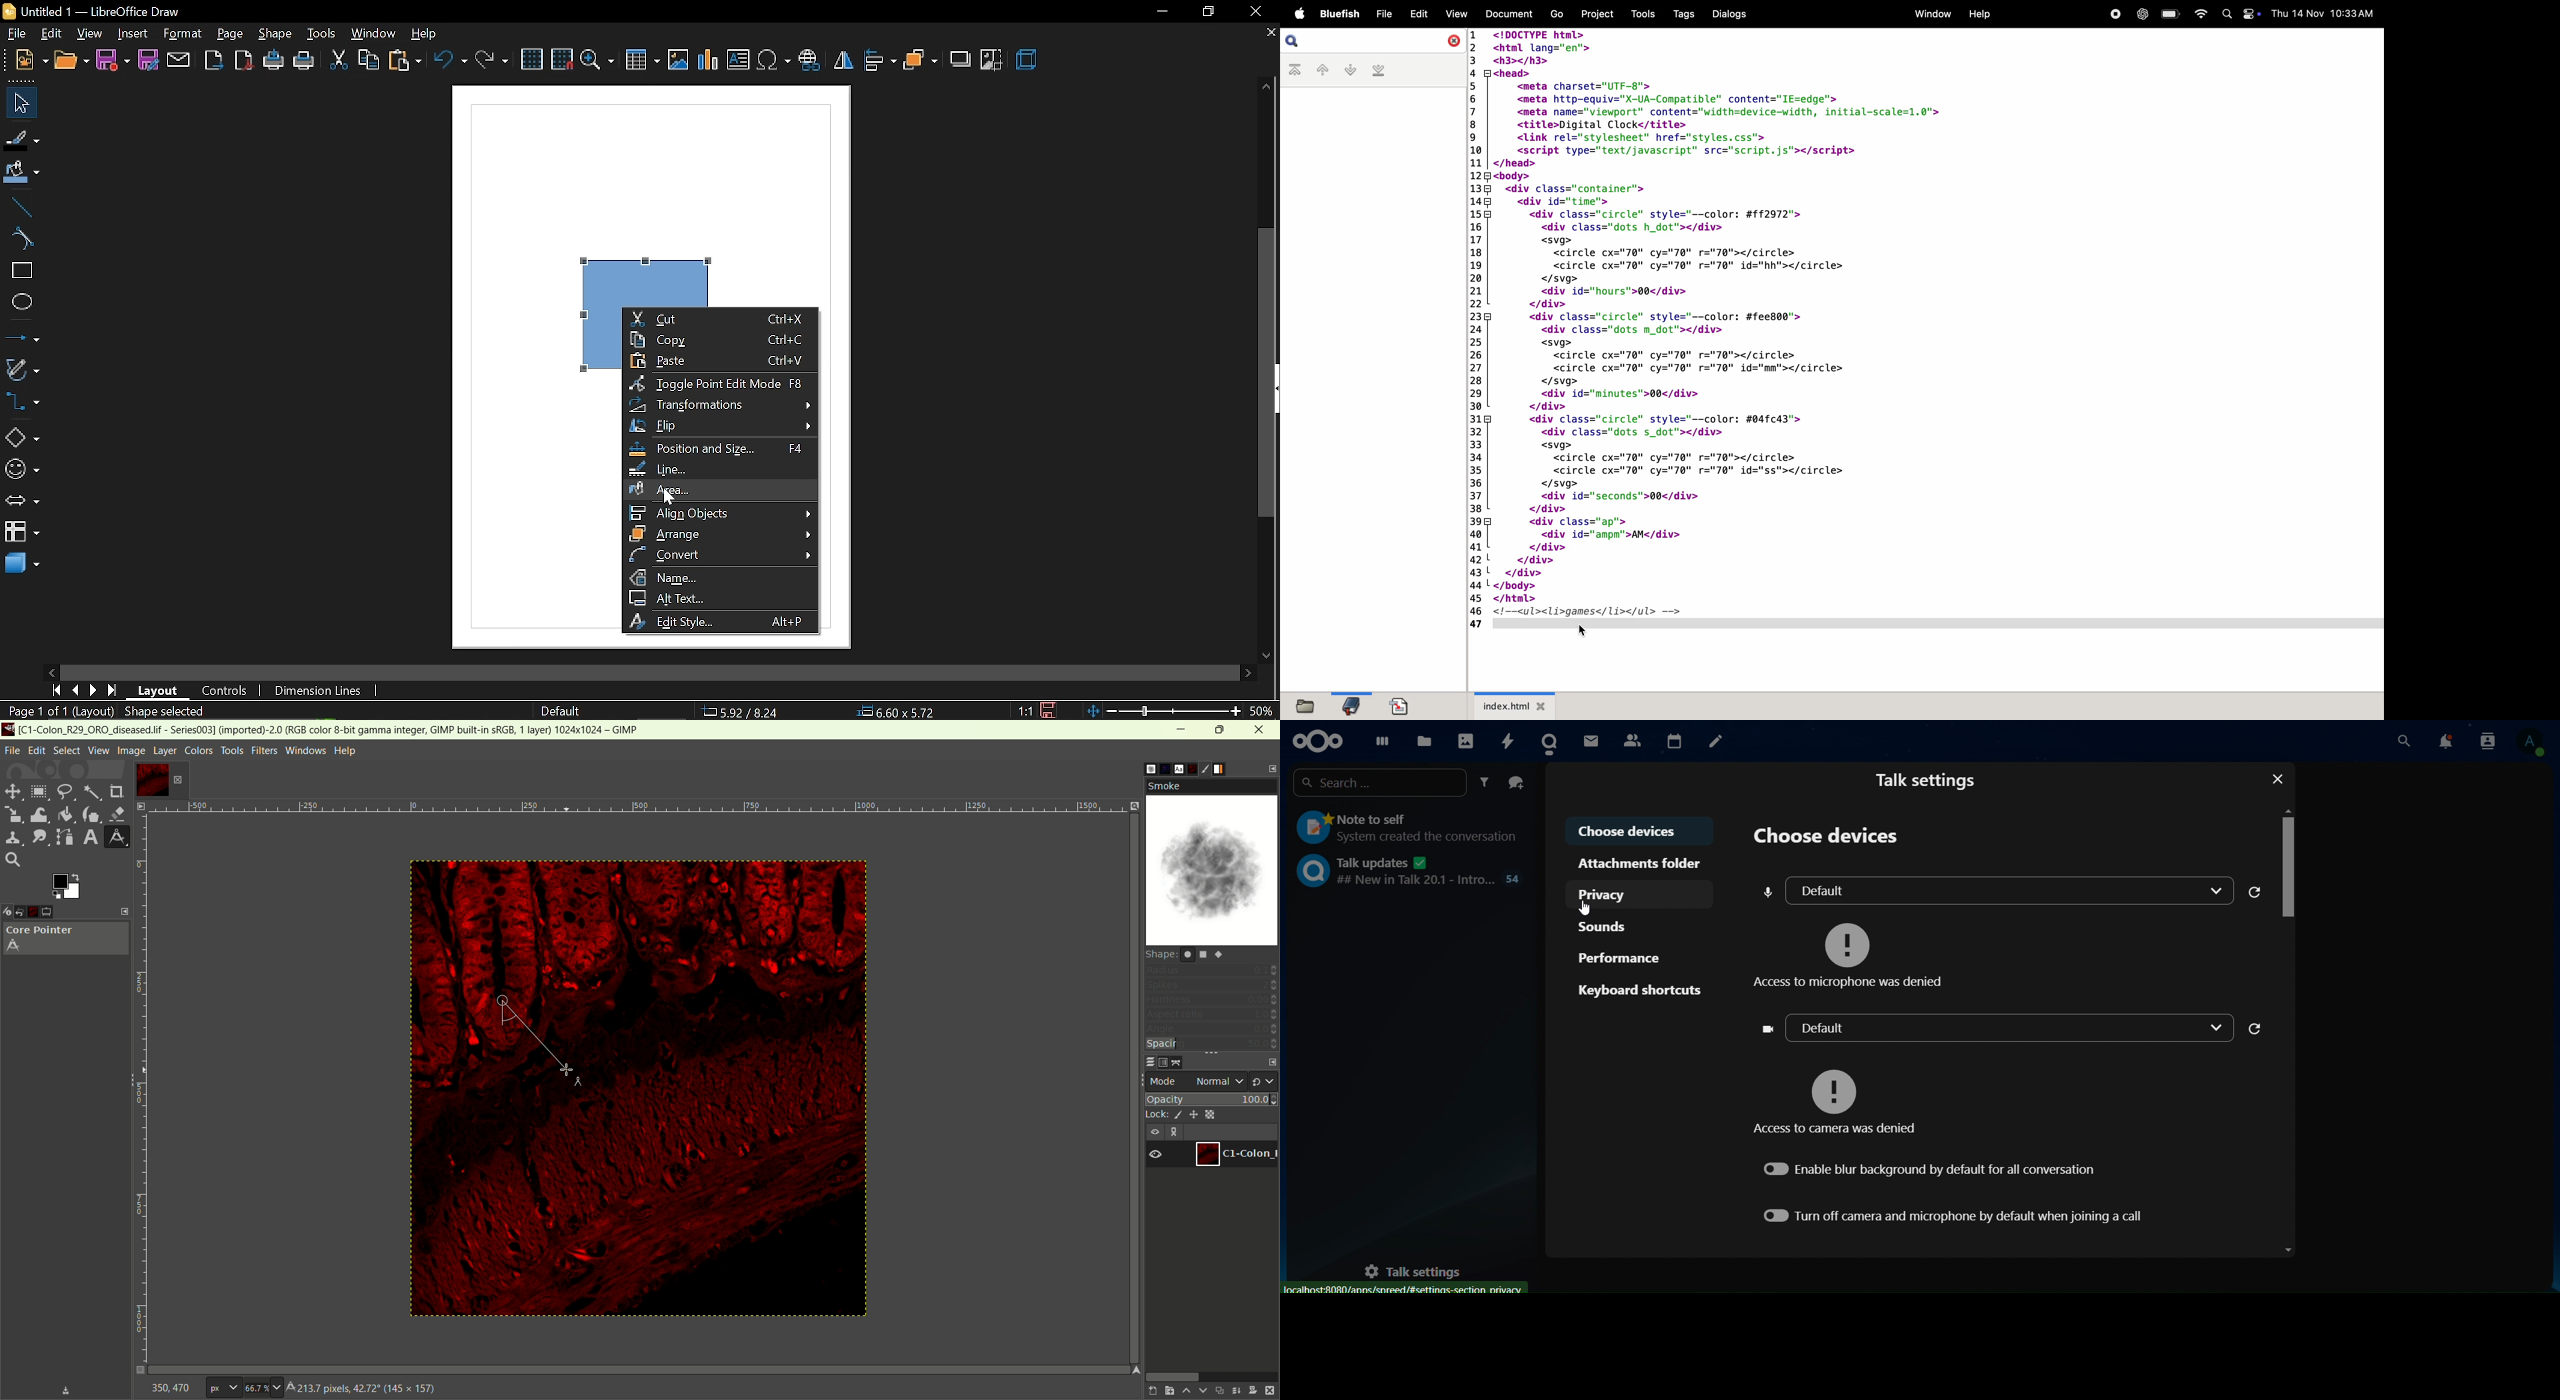  Describe the element at coordinates (1211, 861) in the screenshot. I see `smoke` at that location.